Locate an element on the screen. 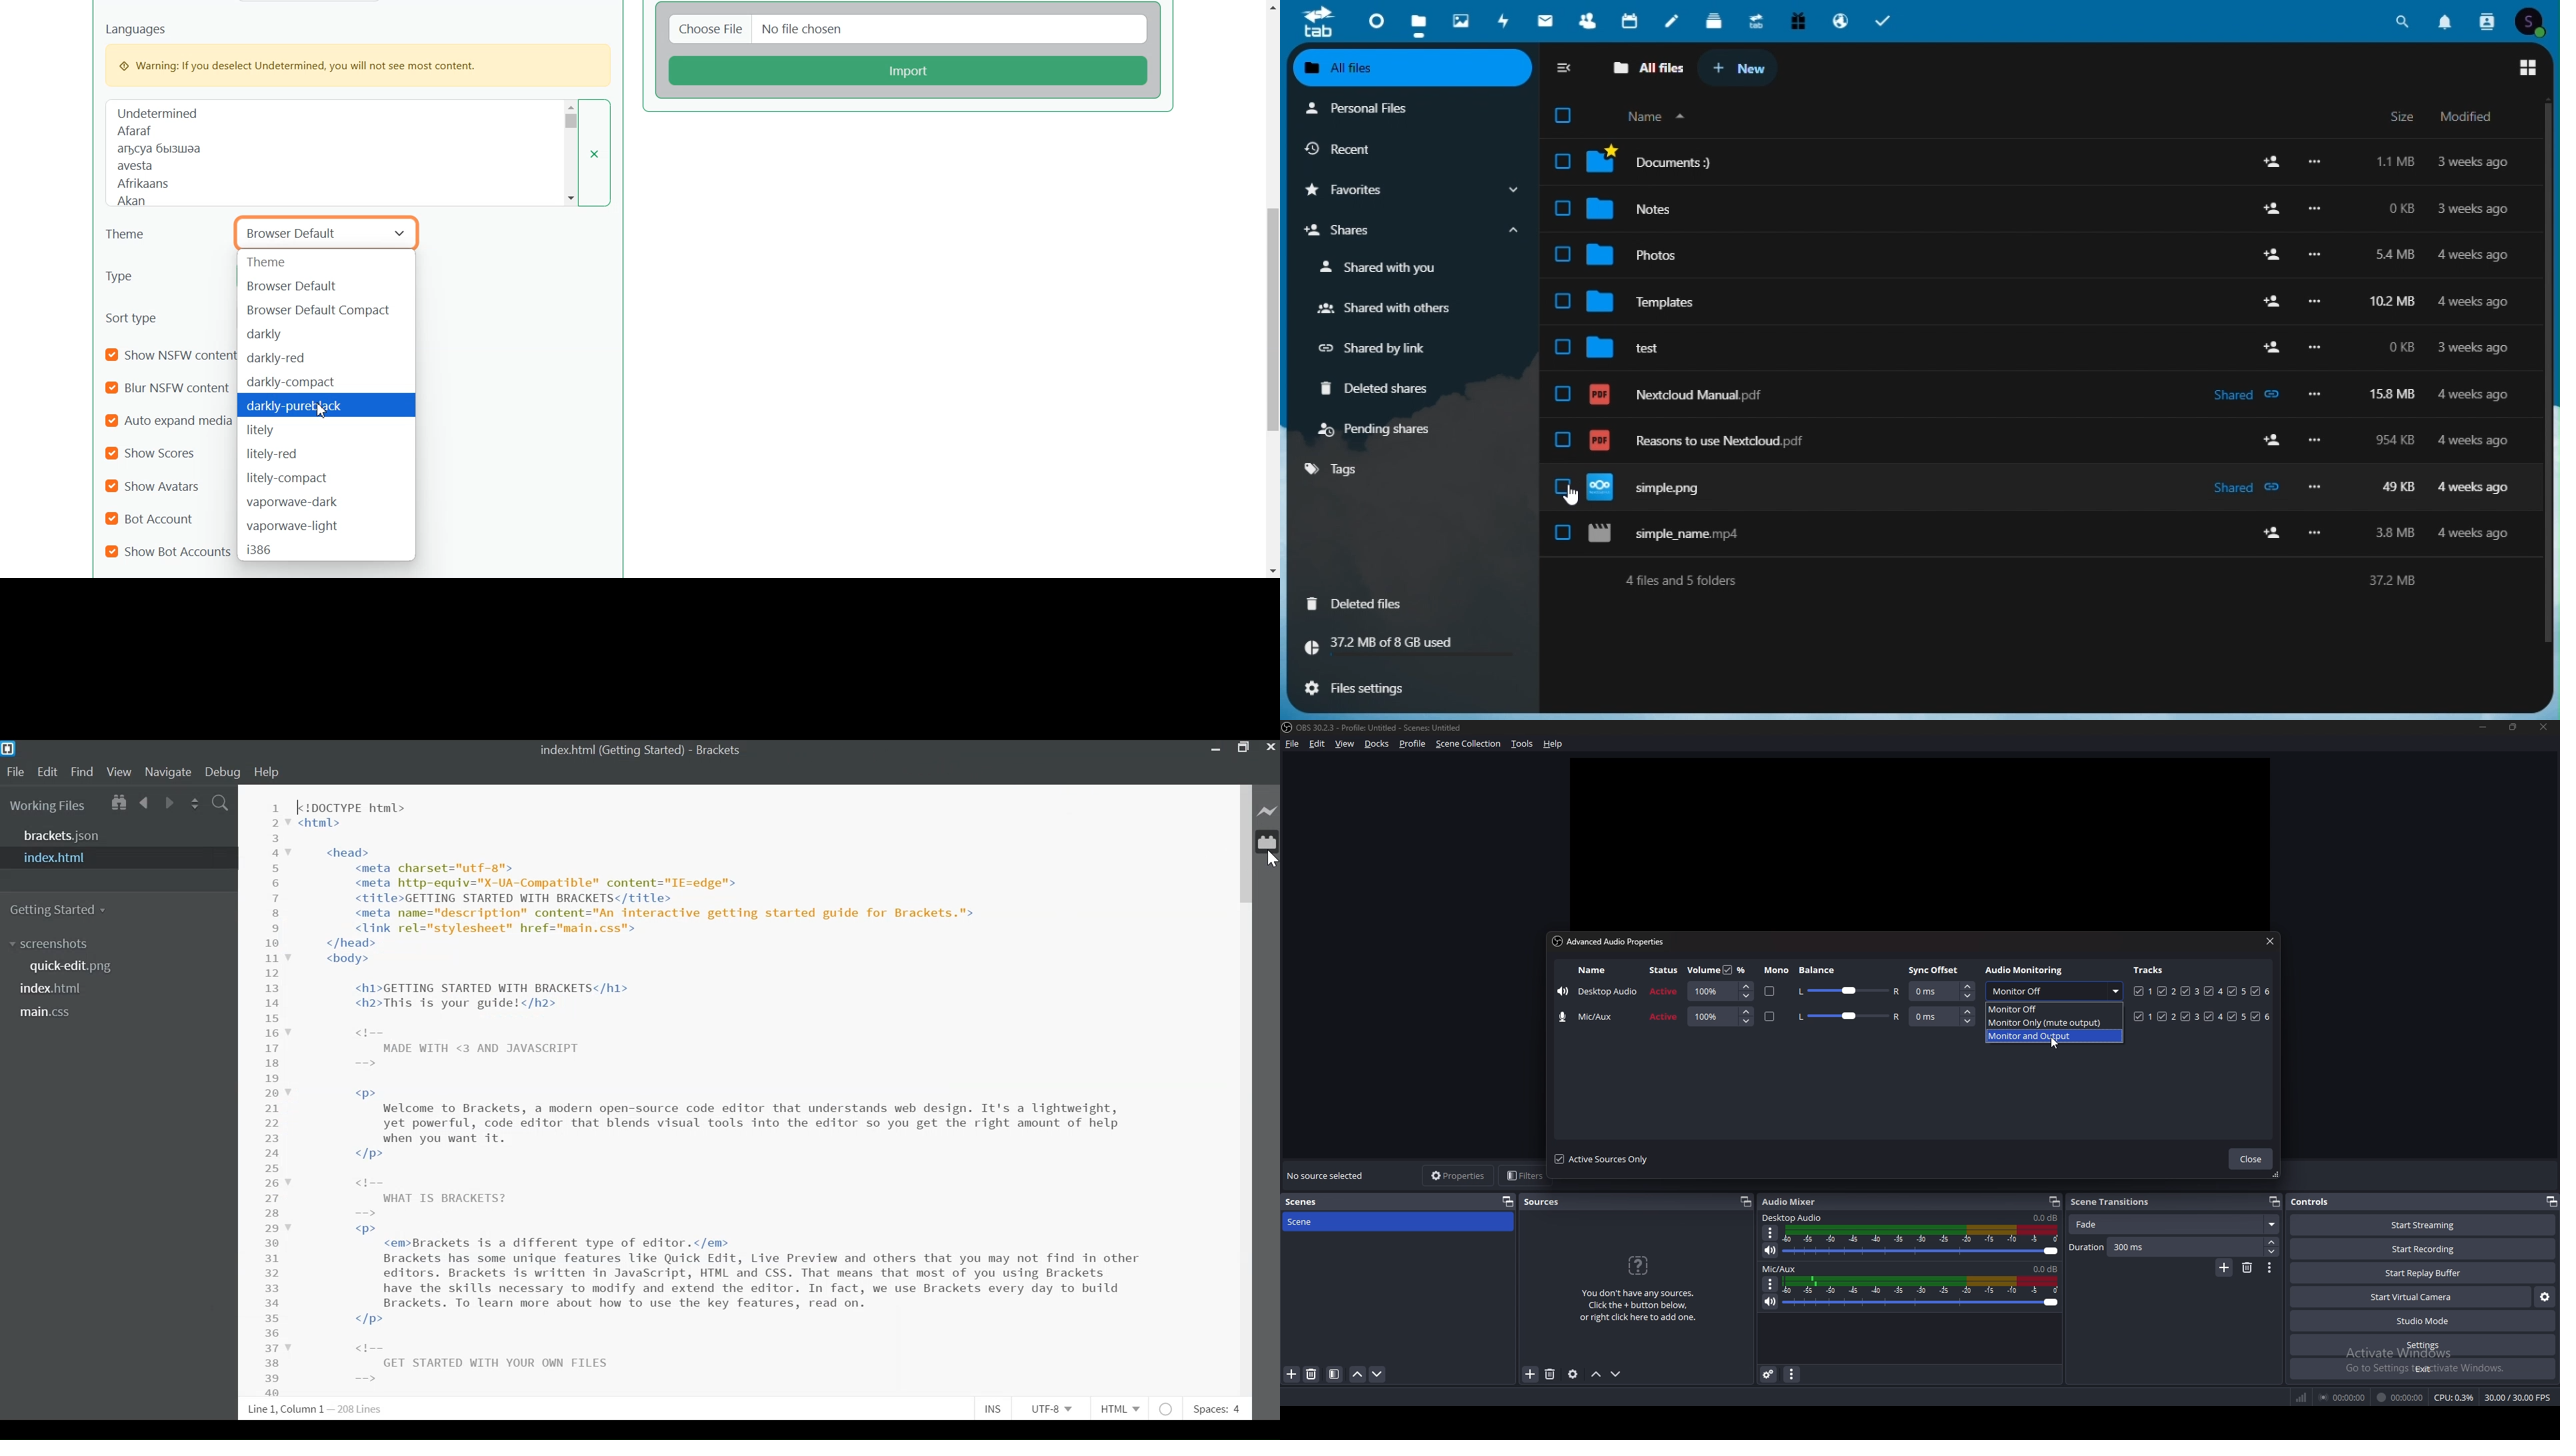  Help is located at coordinates (267, 773).